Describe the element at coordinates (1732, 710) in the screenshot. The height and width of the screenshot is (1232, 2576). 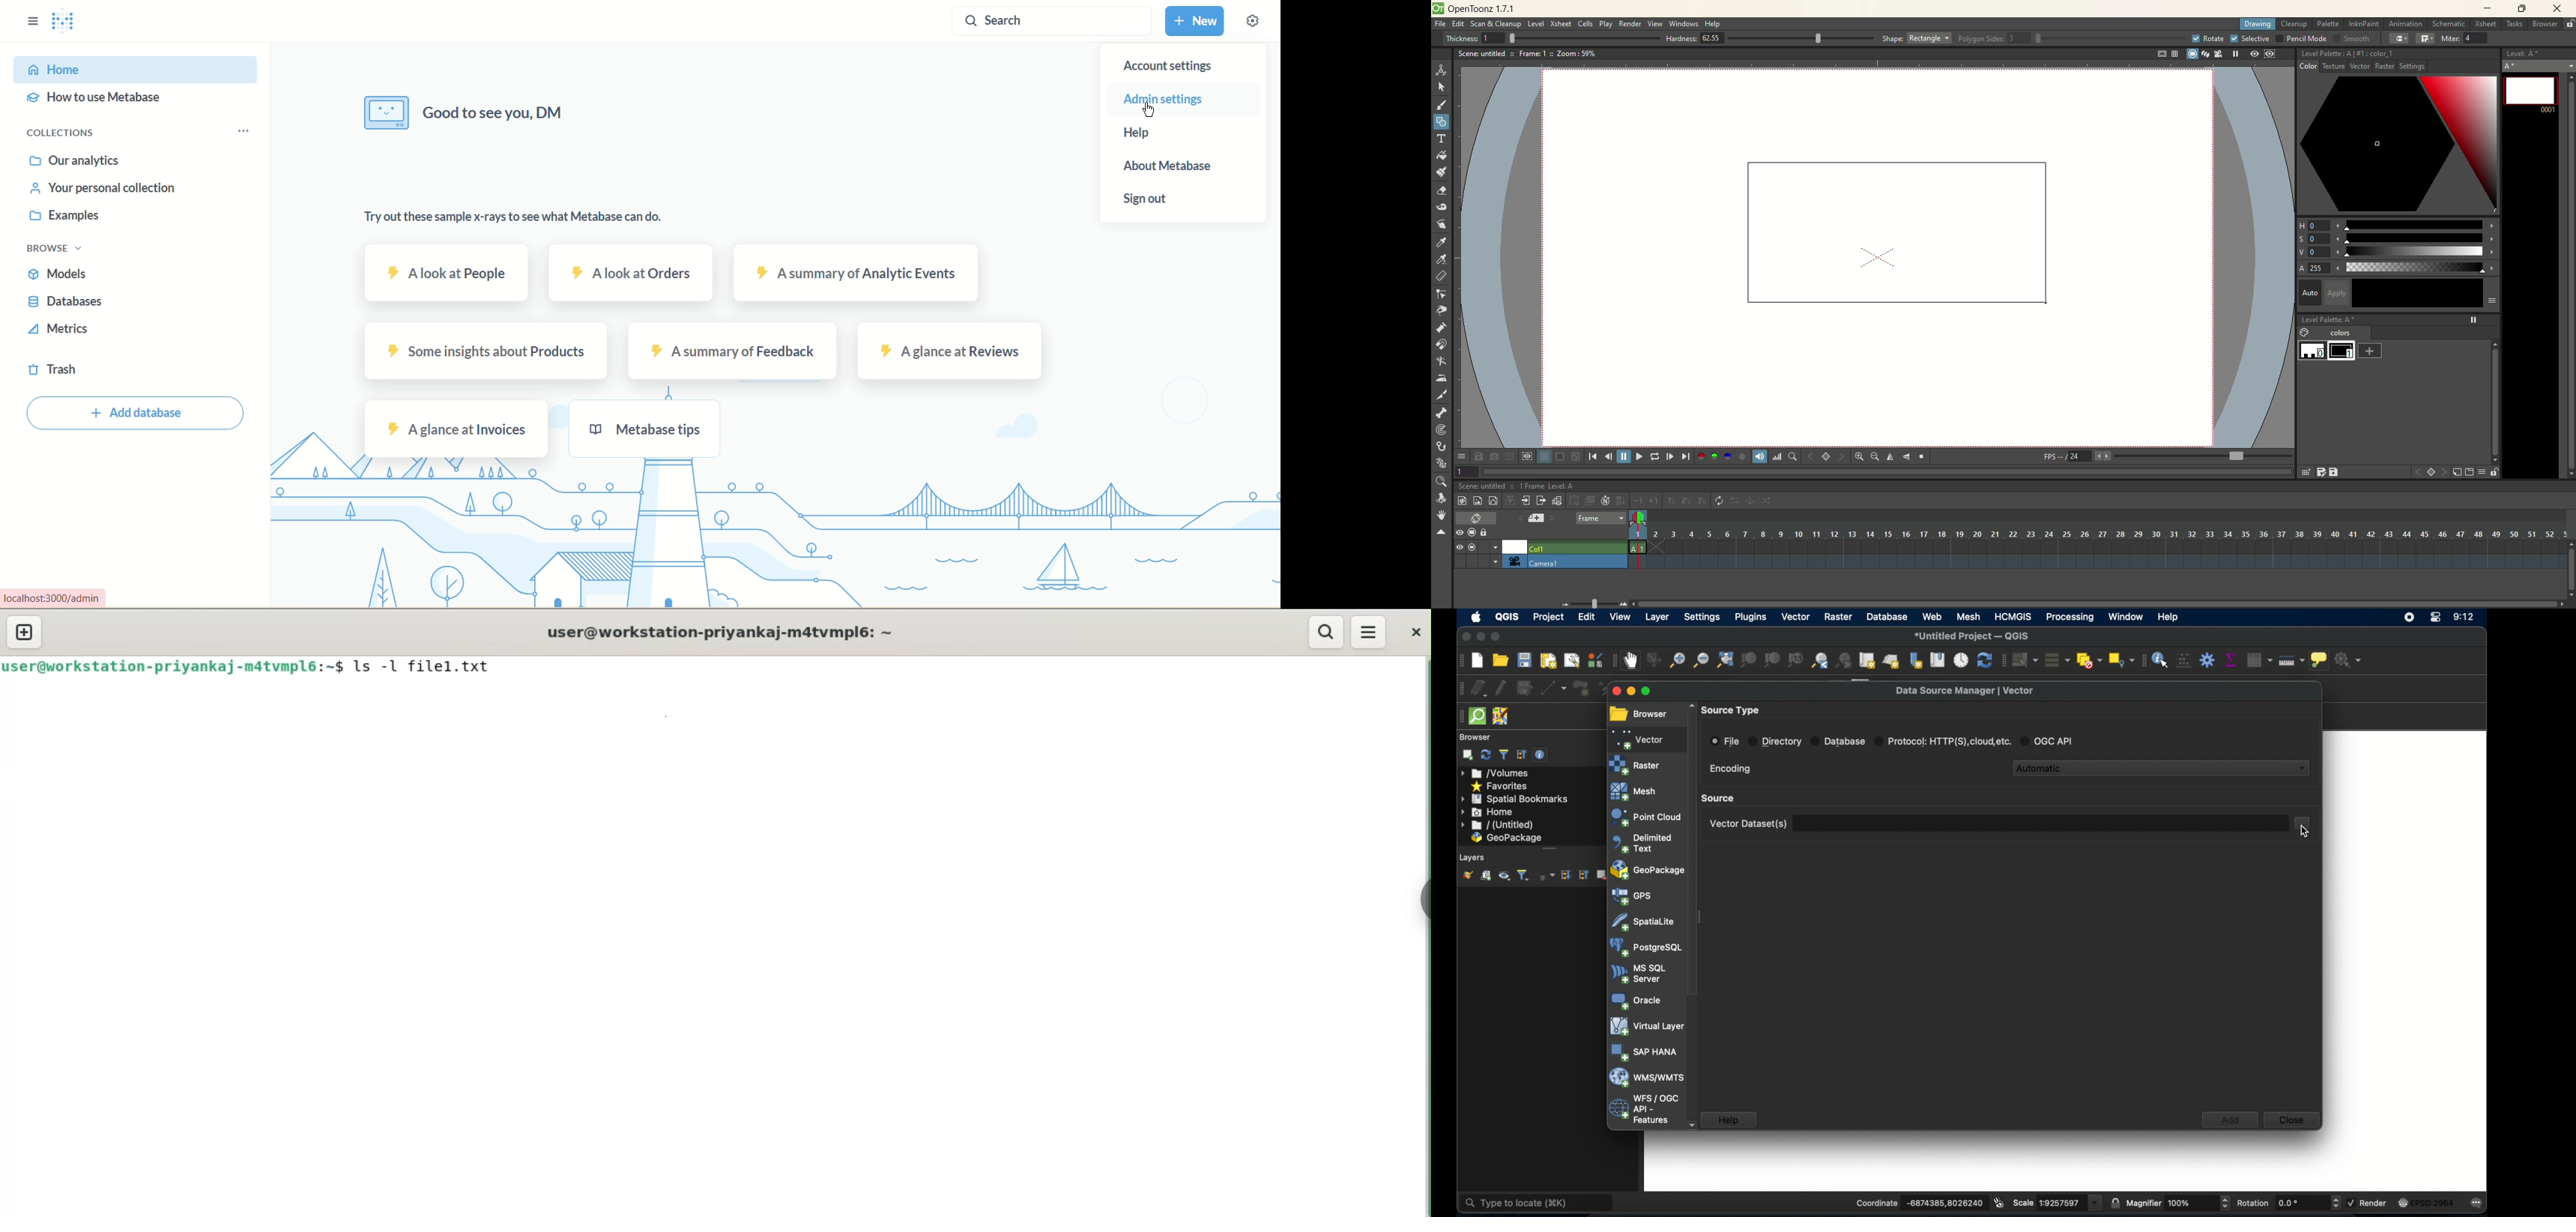
I see `source type` at that location.